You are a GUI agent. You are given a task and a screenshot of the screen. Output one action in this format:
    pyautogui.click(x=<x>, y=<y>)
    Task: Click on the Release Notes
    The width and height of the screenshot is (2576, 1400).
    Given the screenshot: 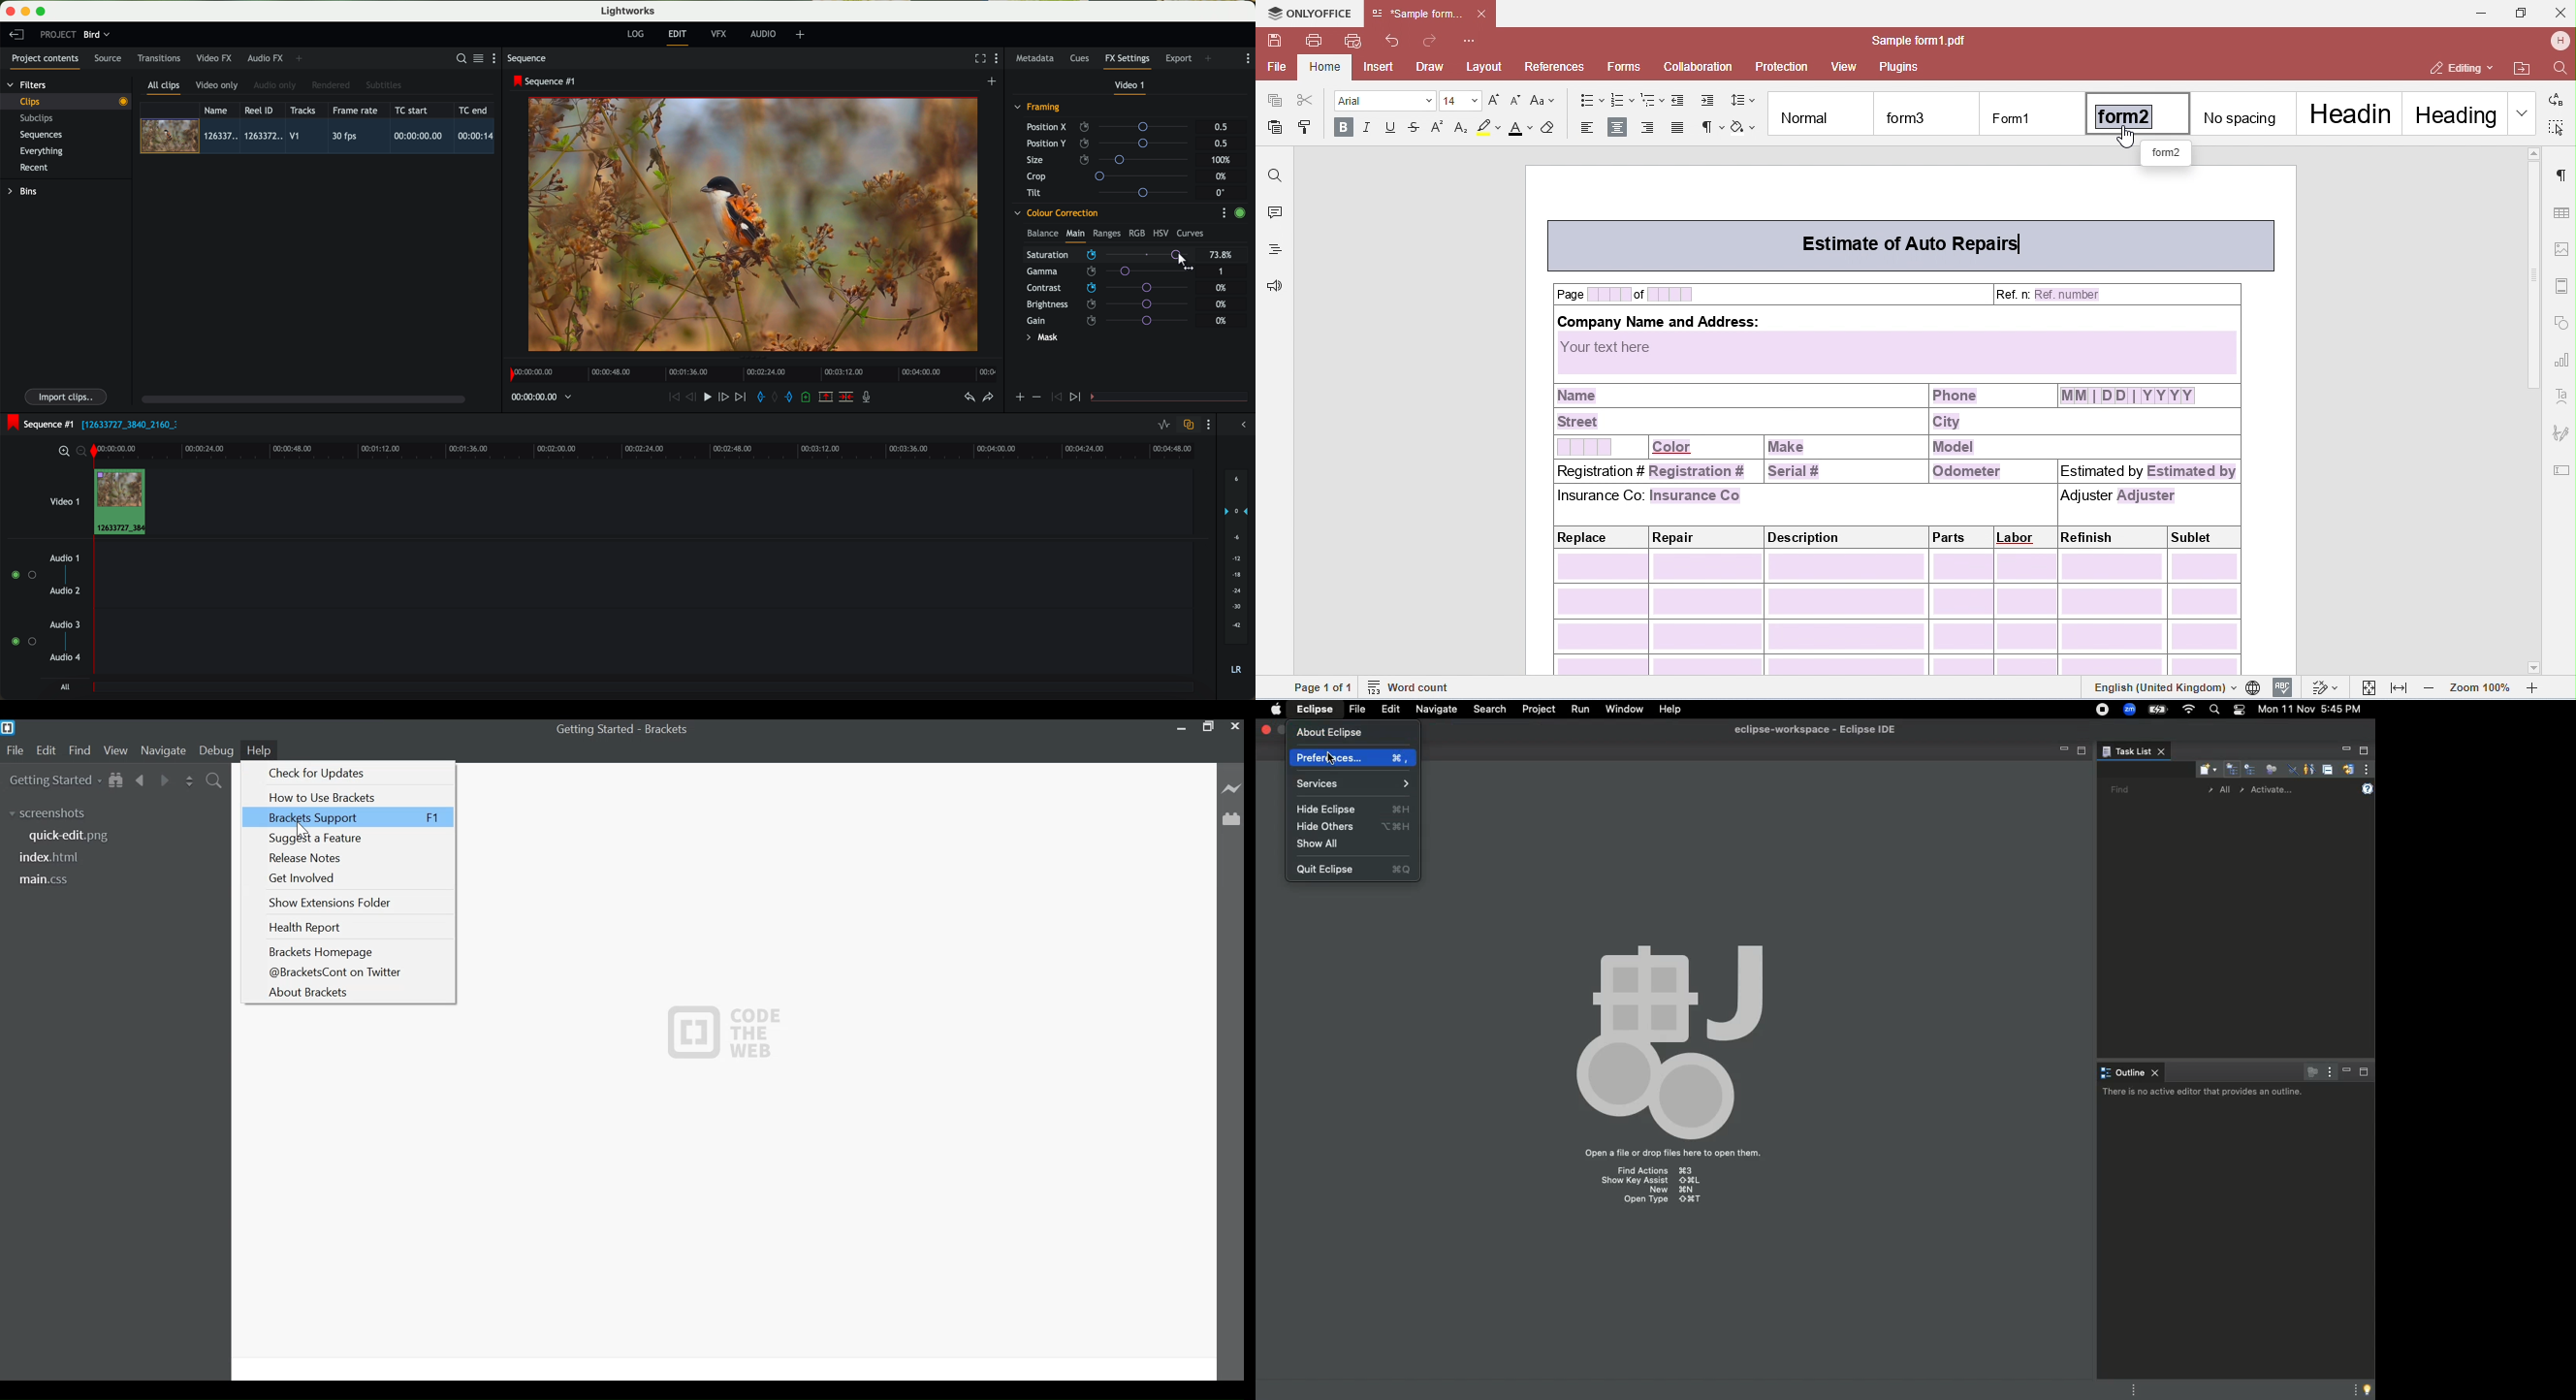 What is the action you would take?
    pyautogui.click(x=356, y=858)
    